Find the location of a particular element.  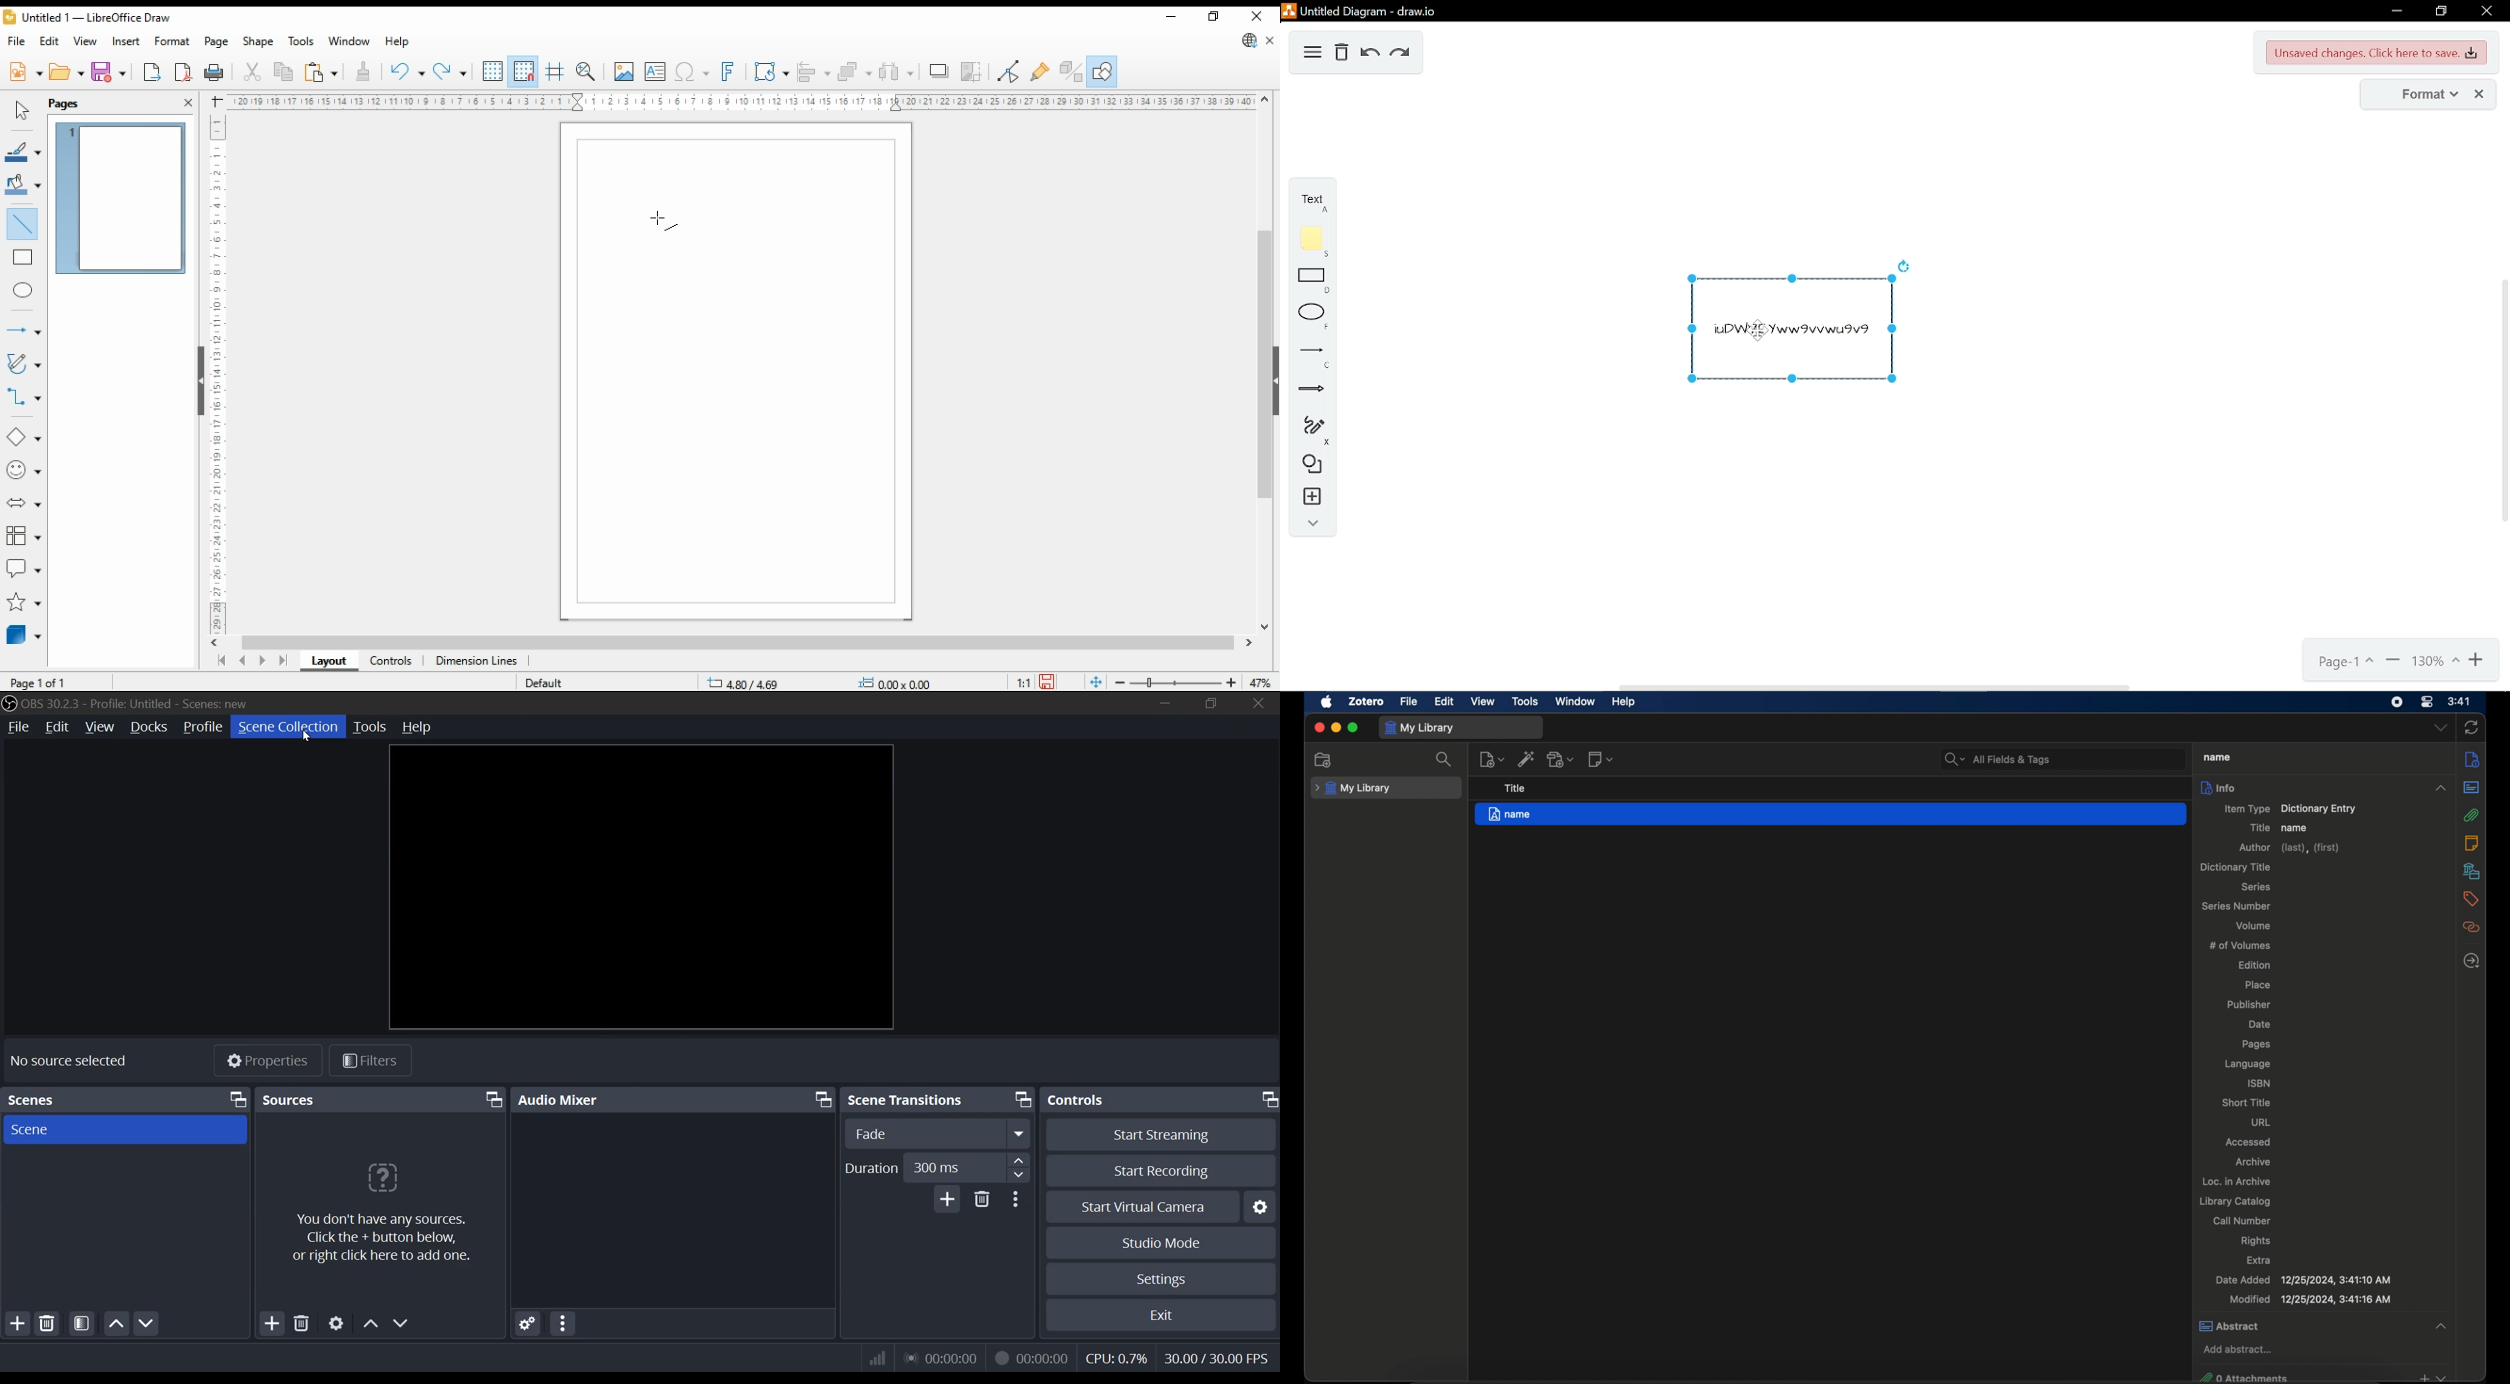

connectors is located at coordinates (24, 397).